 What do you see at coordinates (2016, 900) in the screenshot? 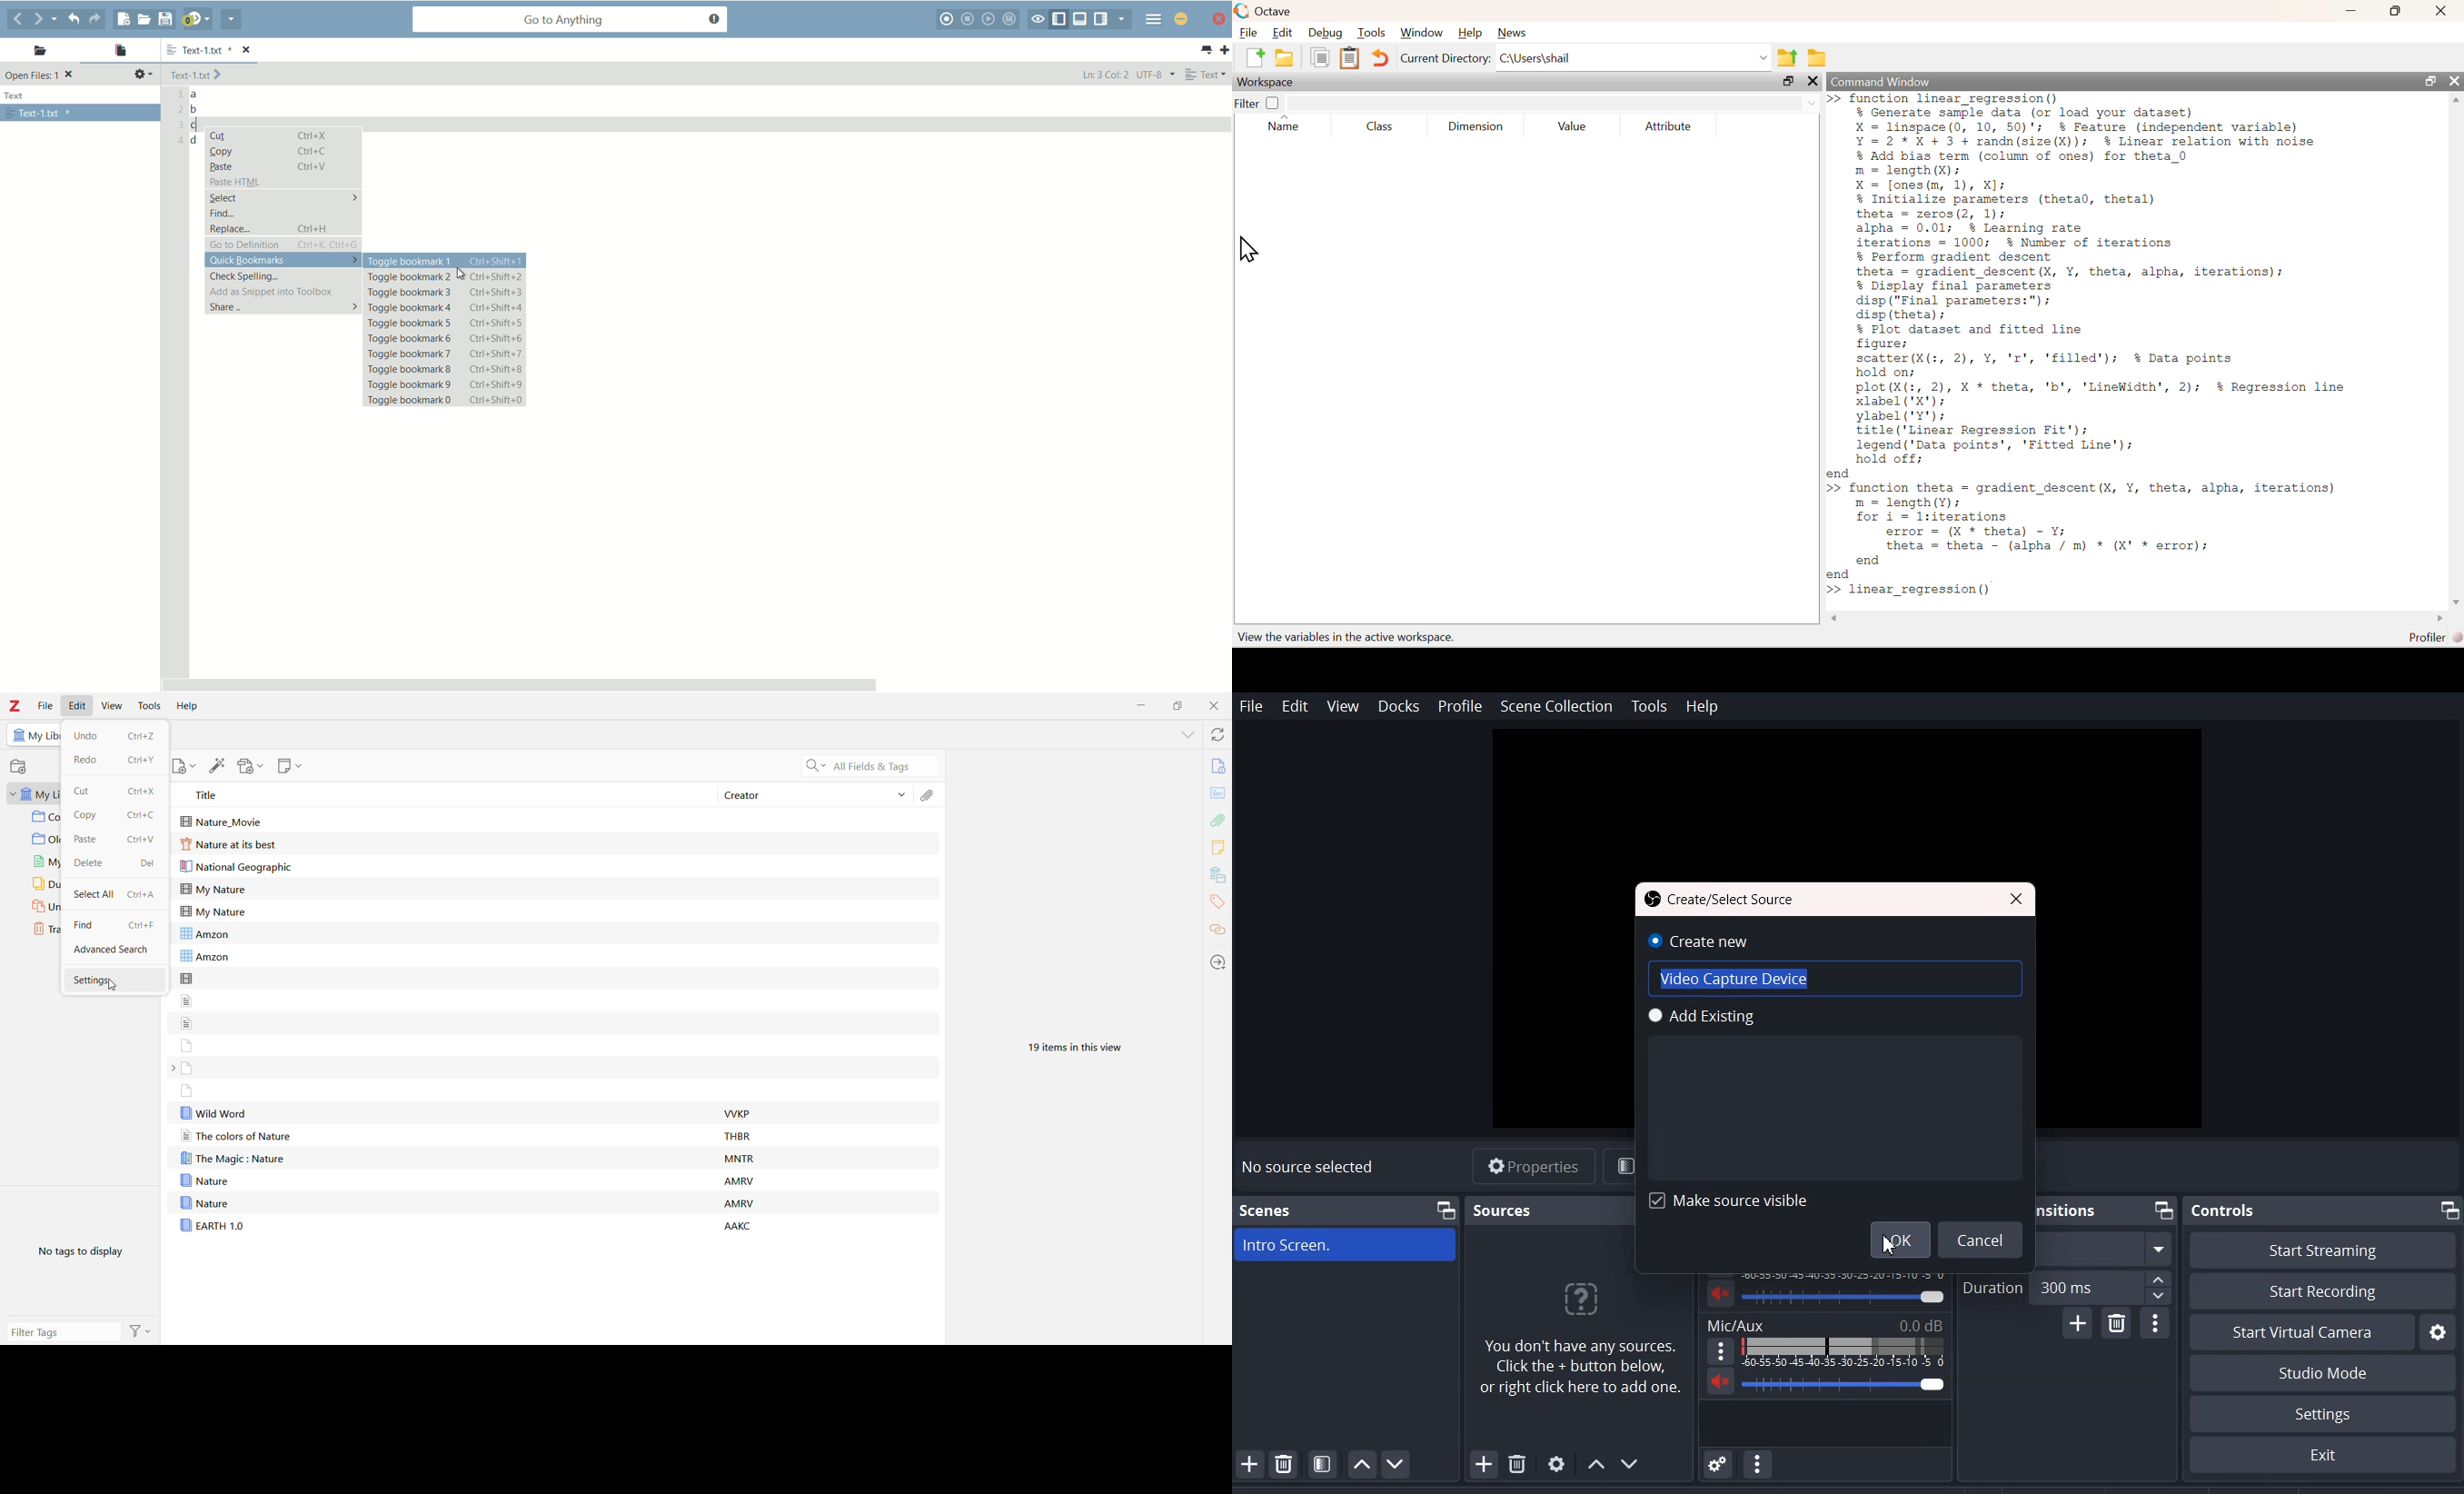
I see `Close` at bounding box center [2016, 900].